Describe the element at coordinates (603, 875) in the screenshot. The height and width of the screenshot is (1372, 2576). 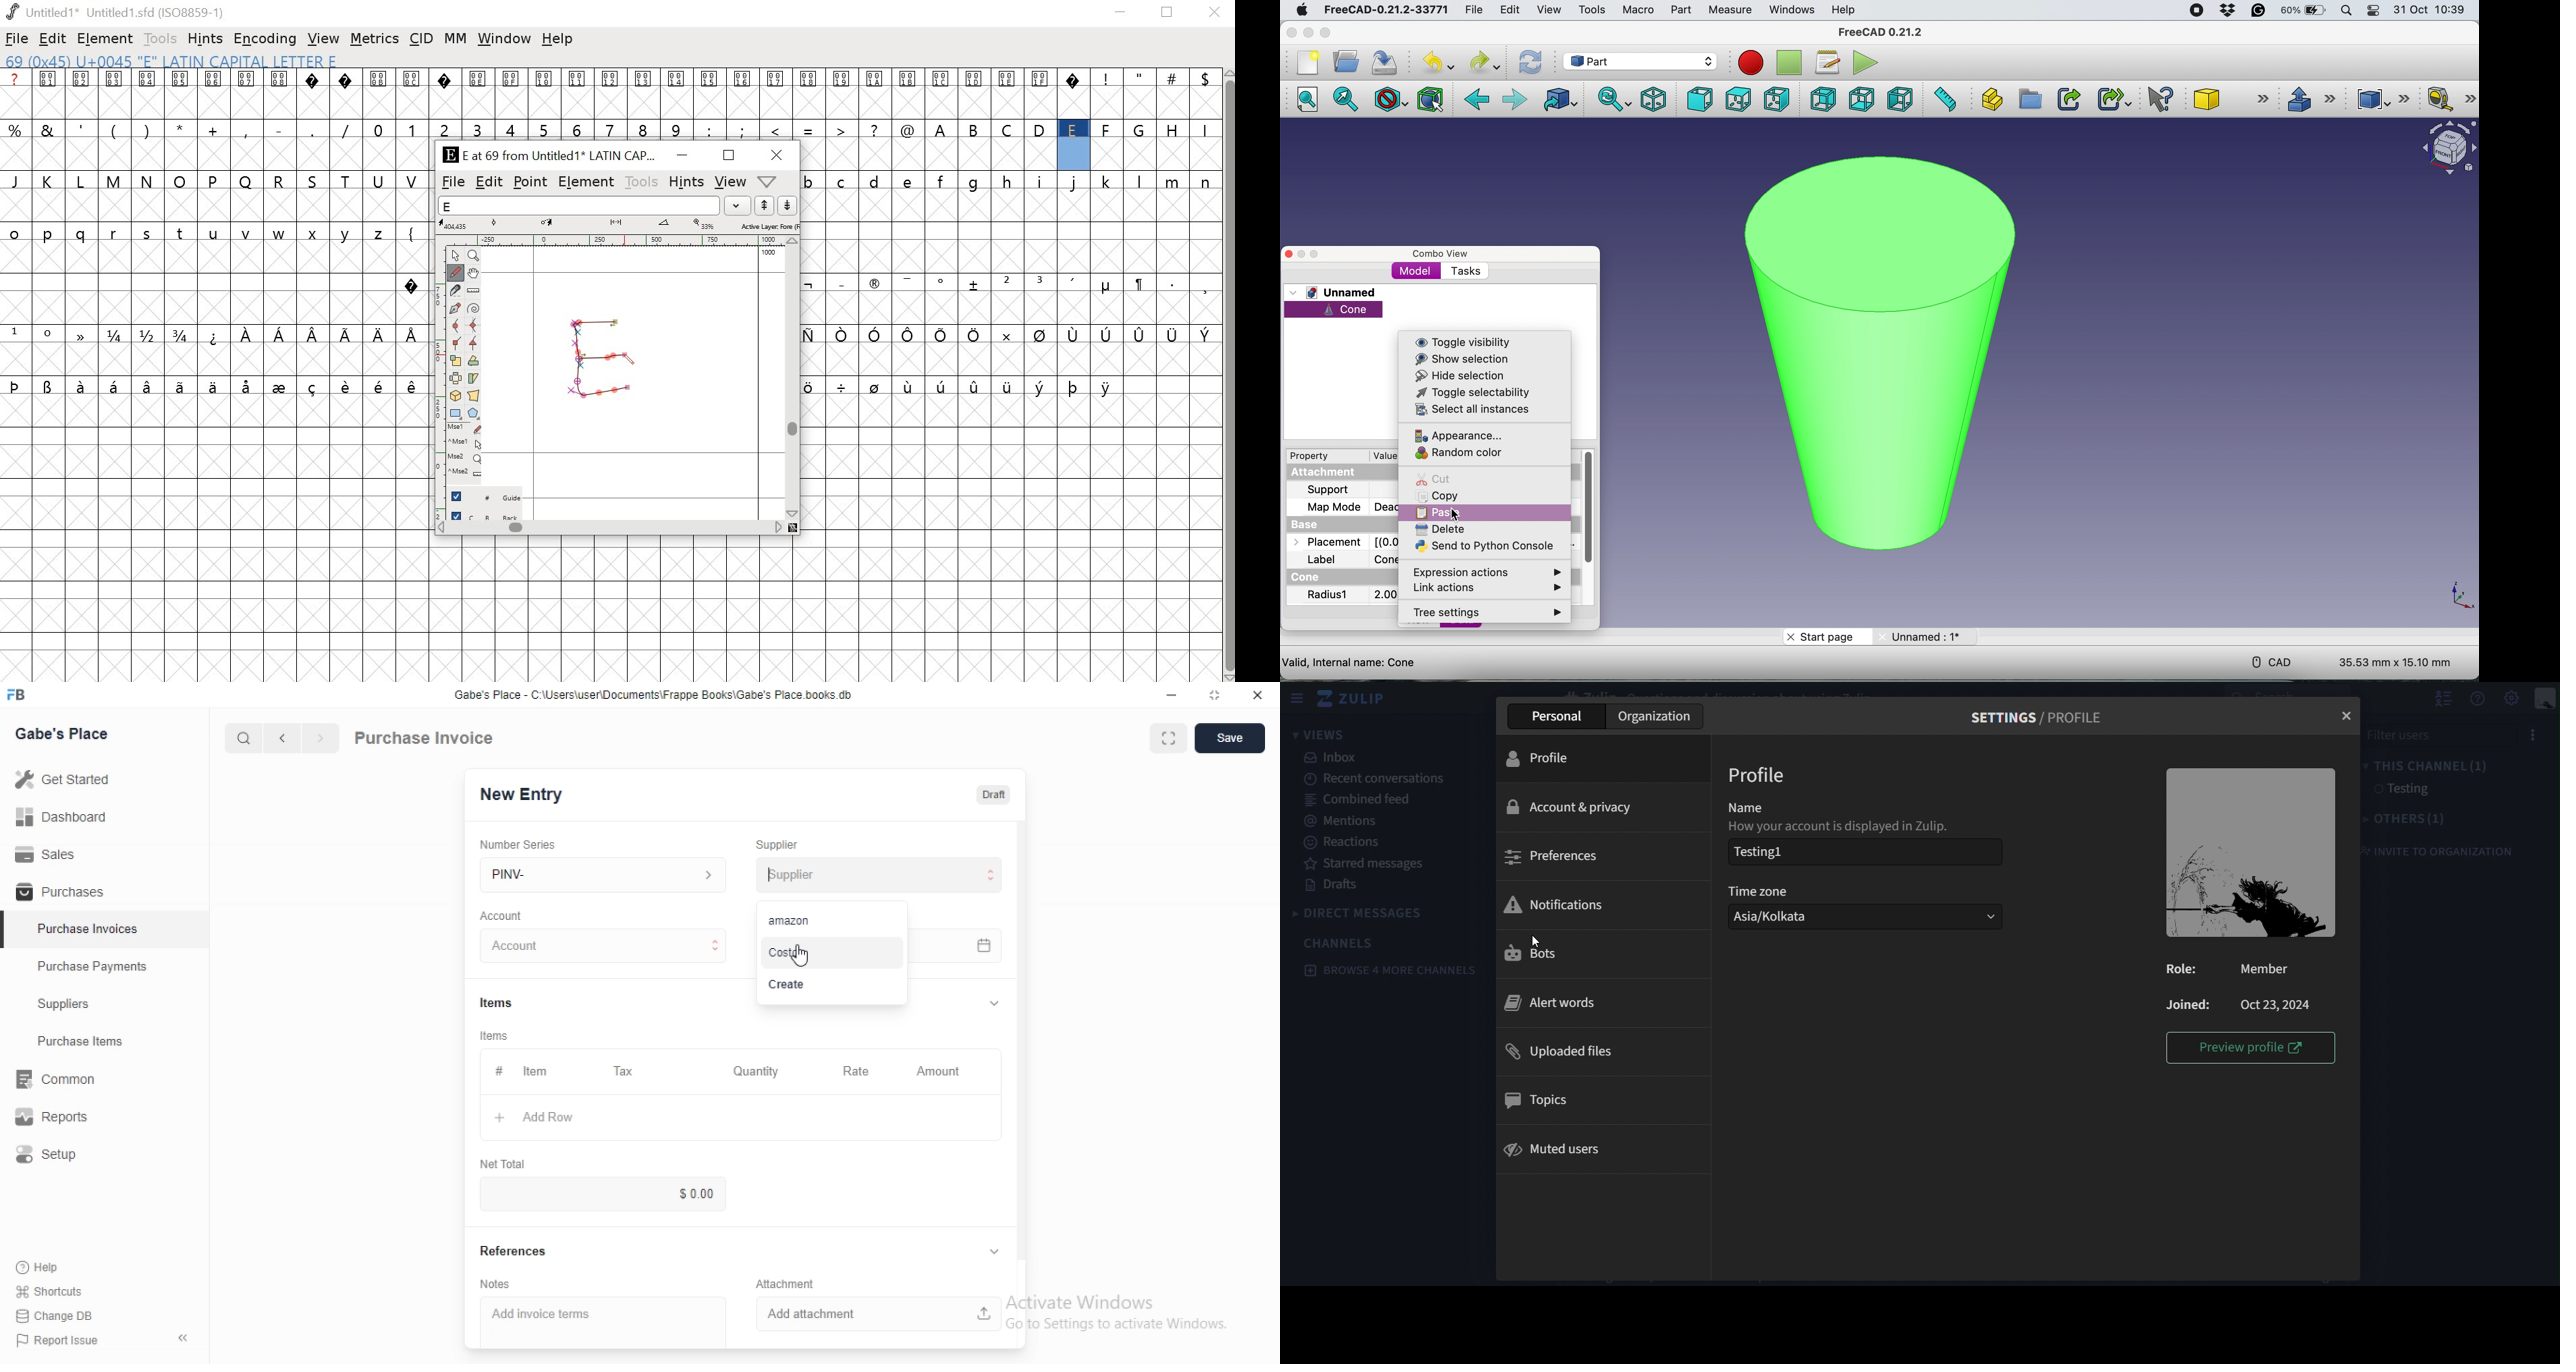
I see `PINV-` at that location.